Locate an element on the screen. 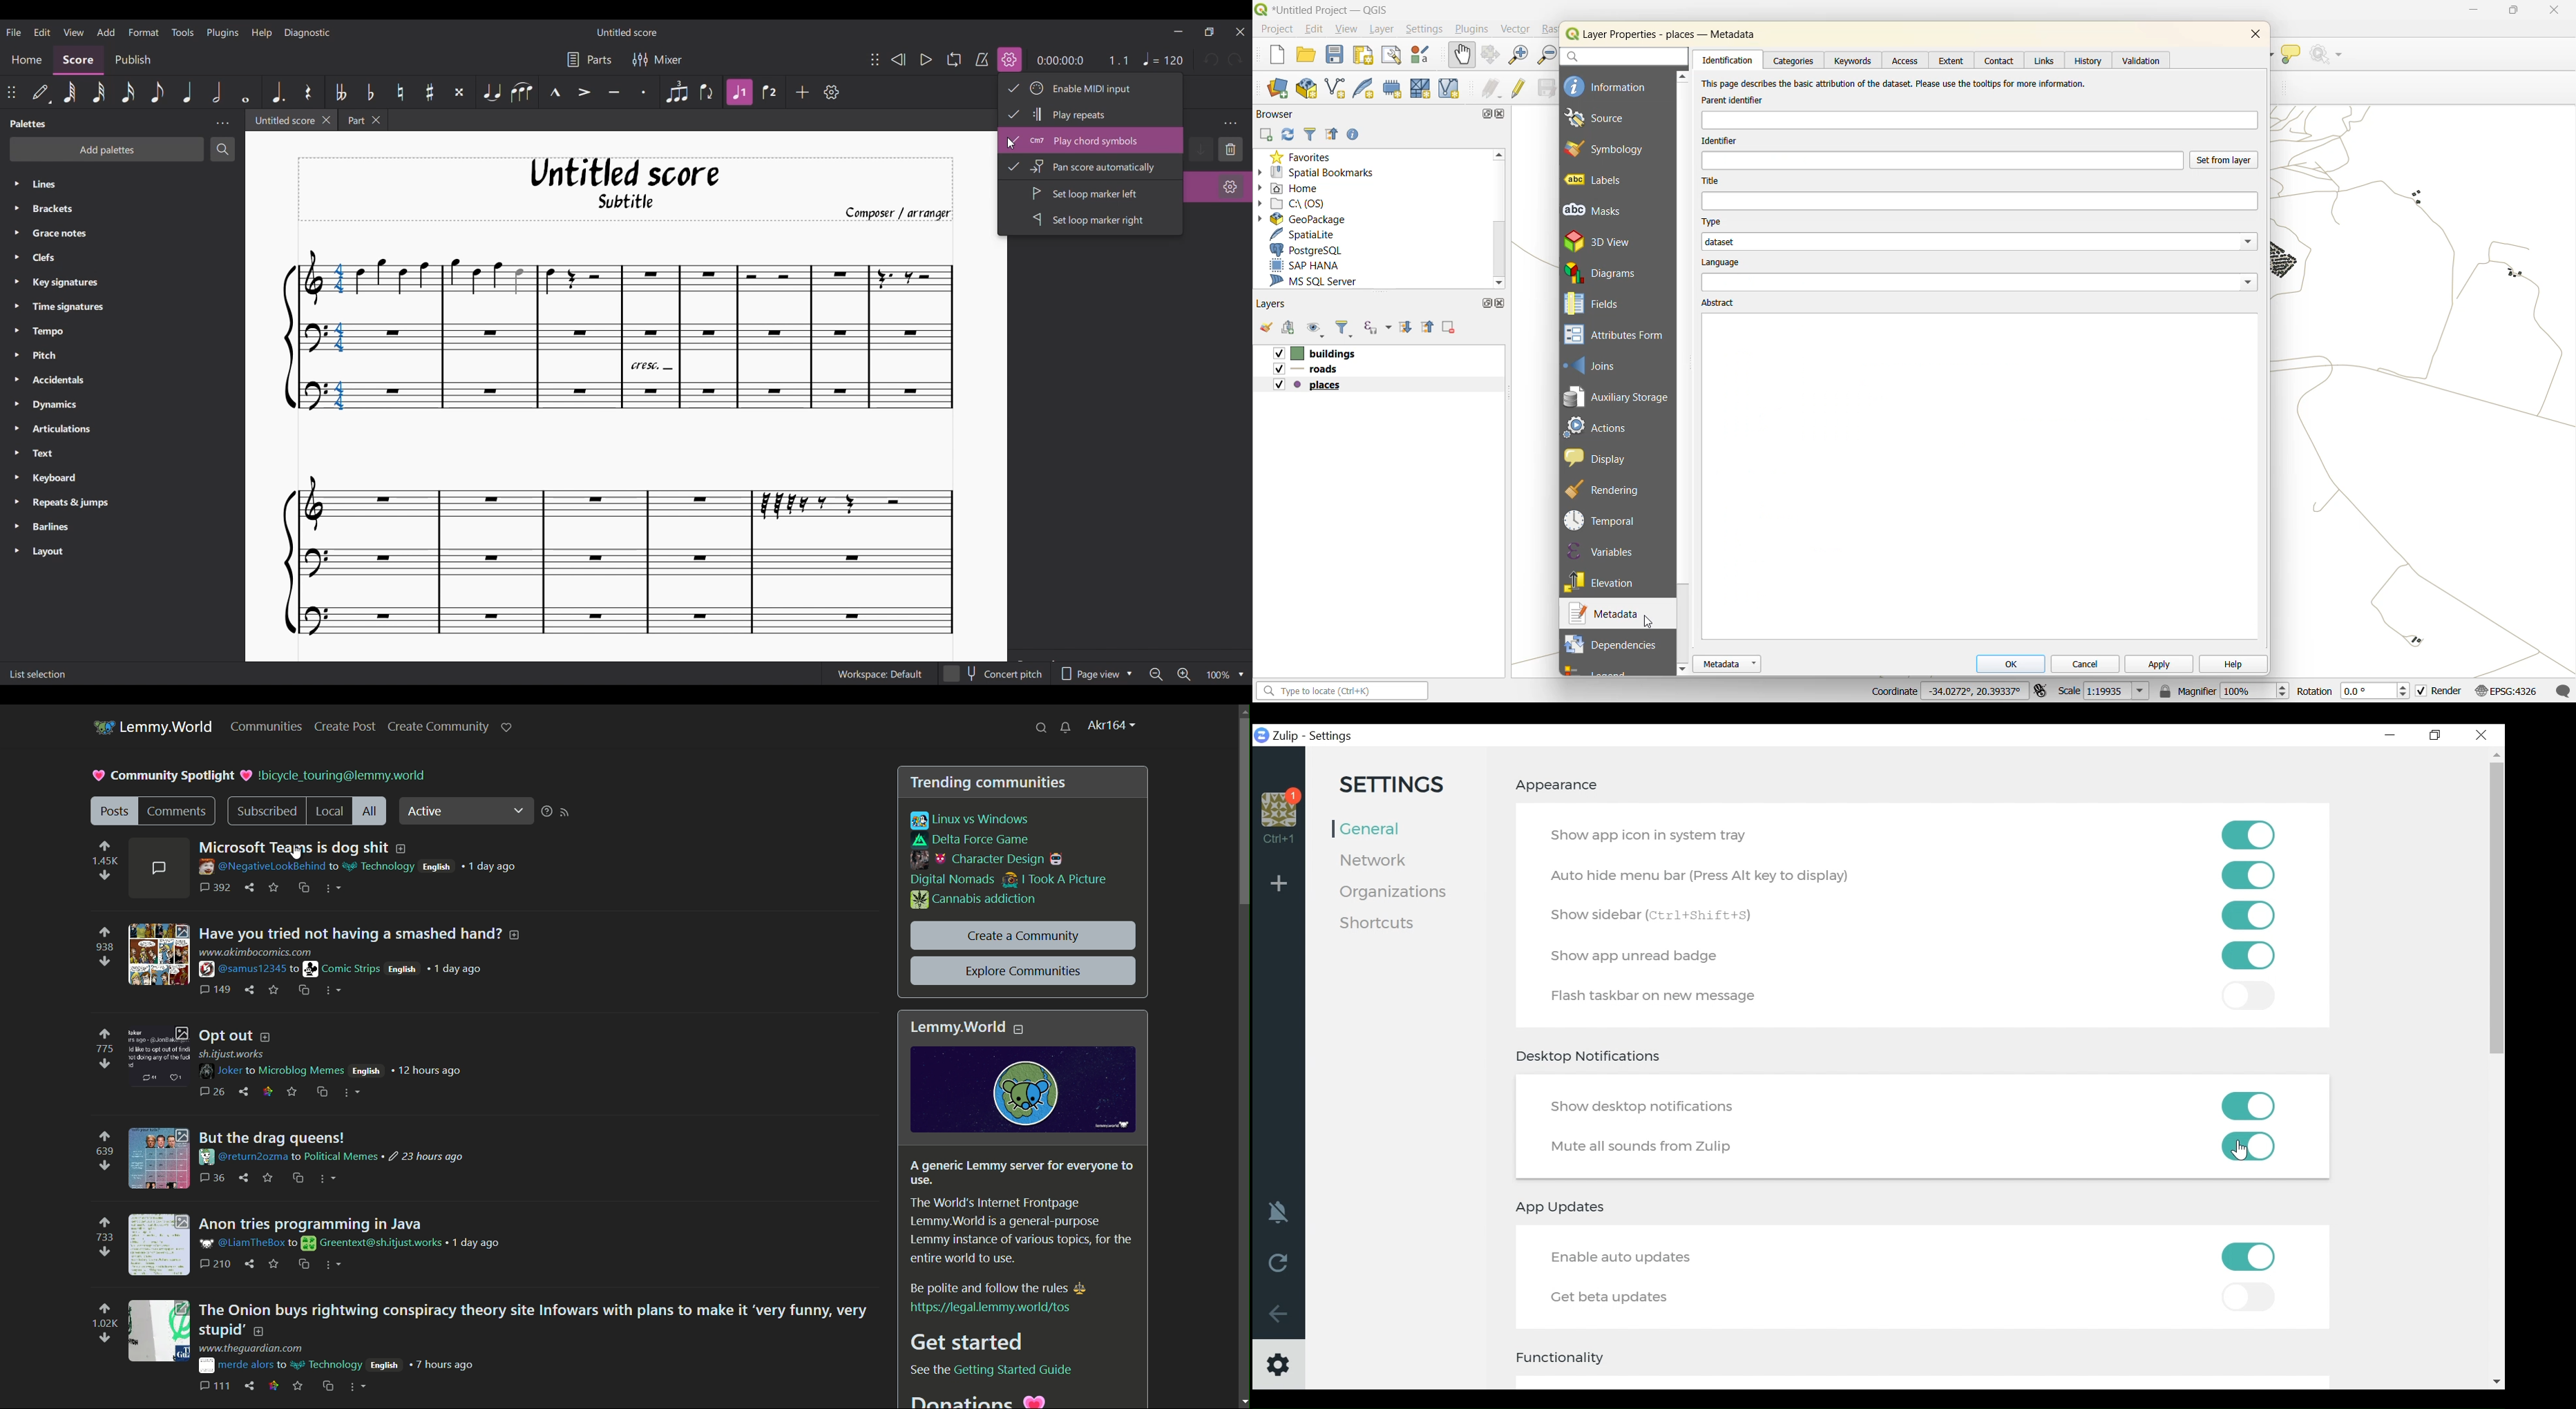  history is located at coordinates (2089, 63).